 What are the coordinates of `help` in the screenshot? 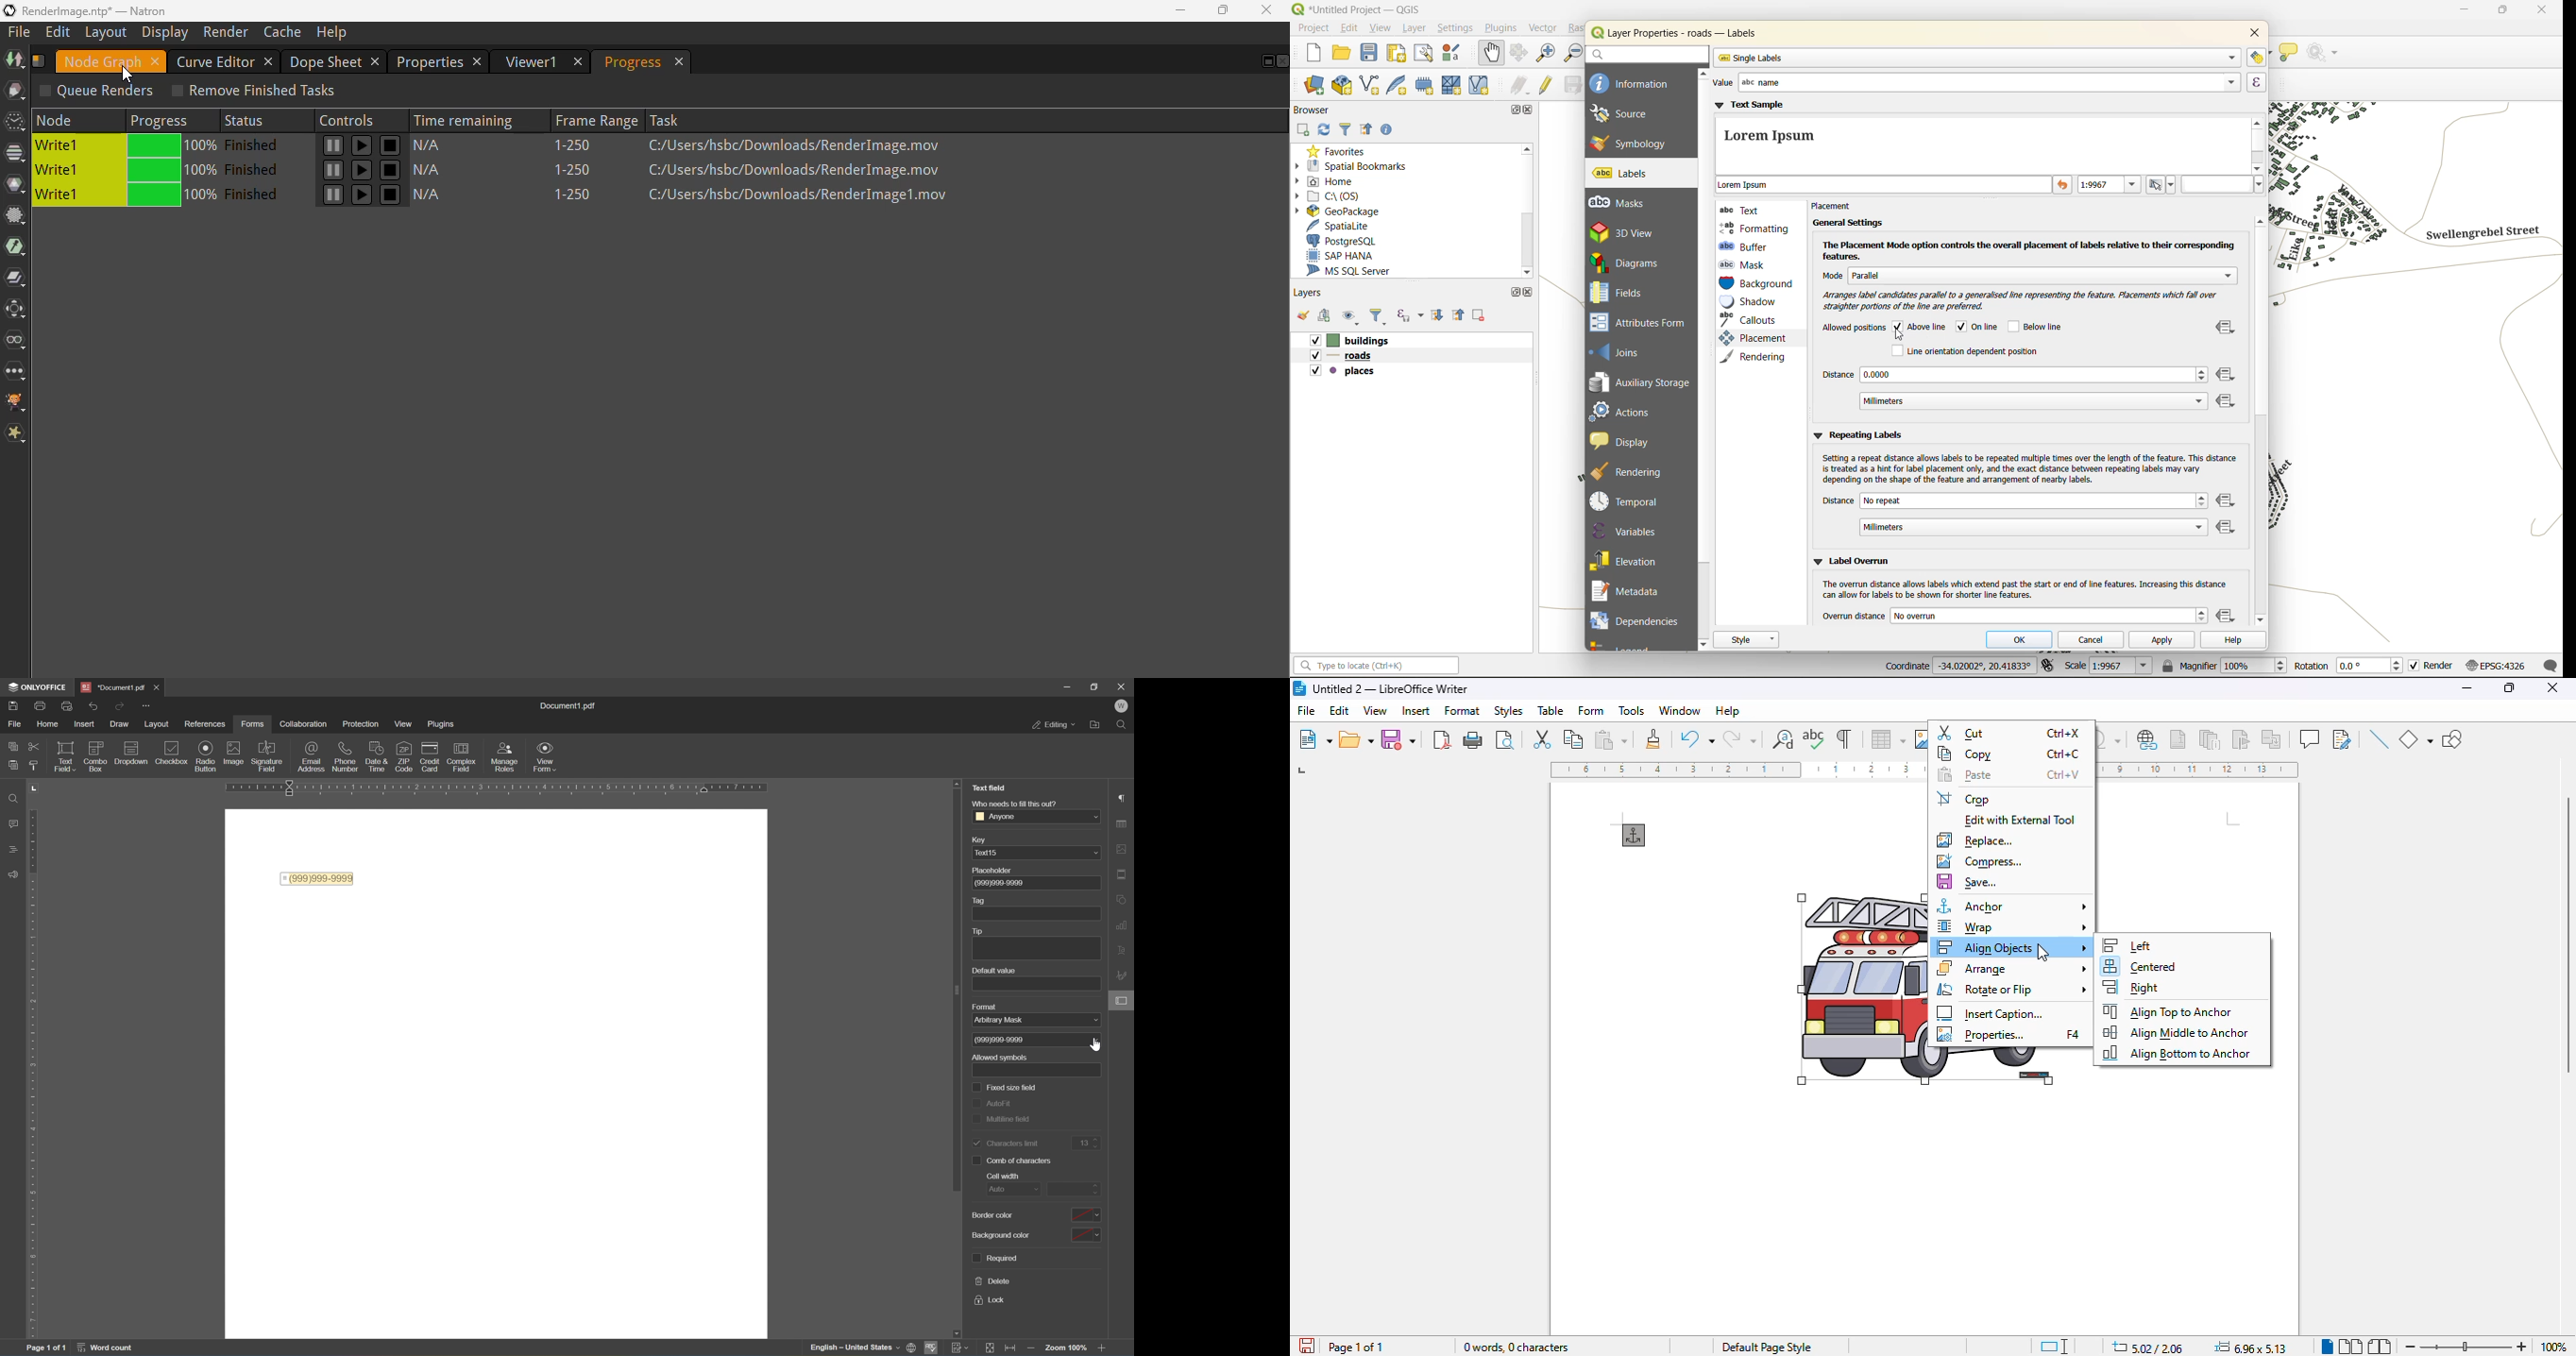 It's located at (2233, 642).